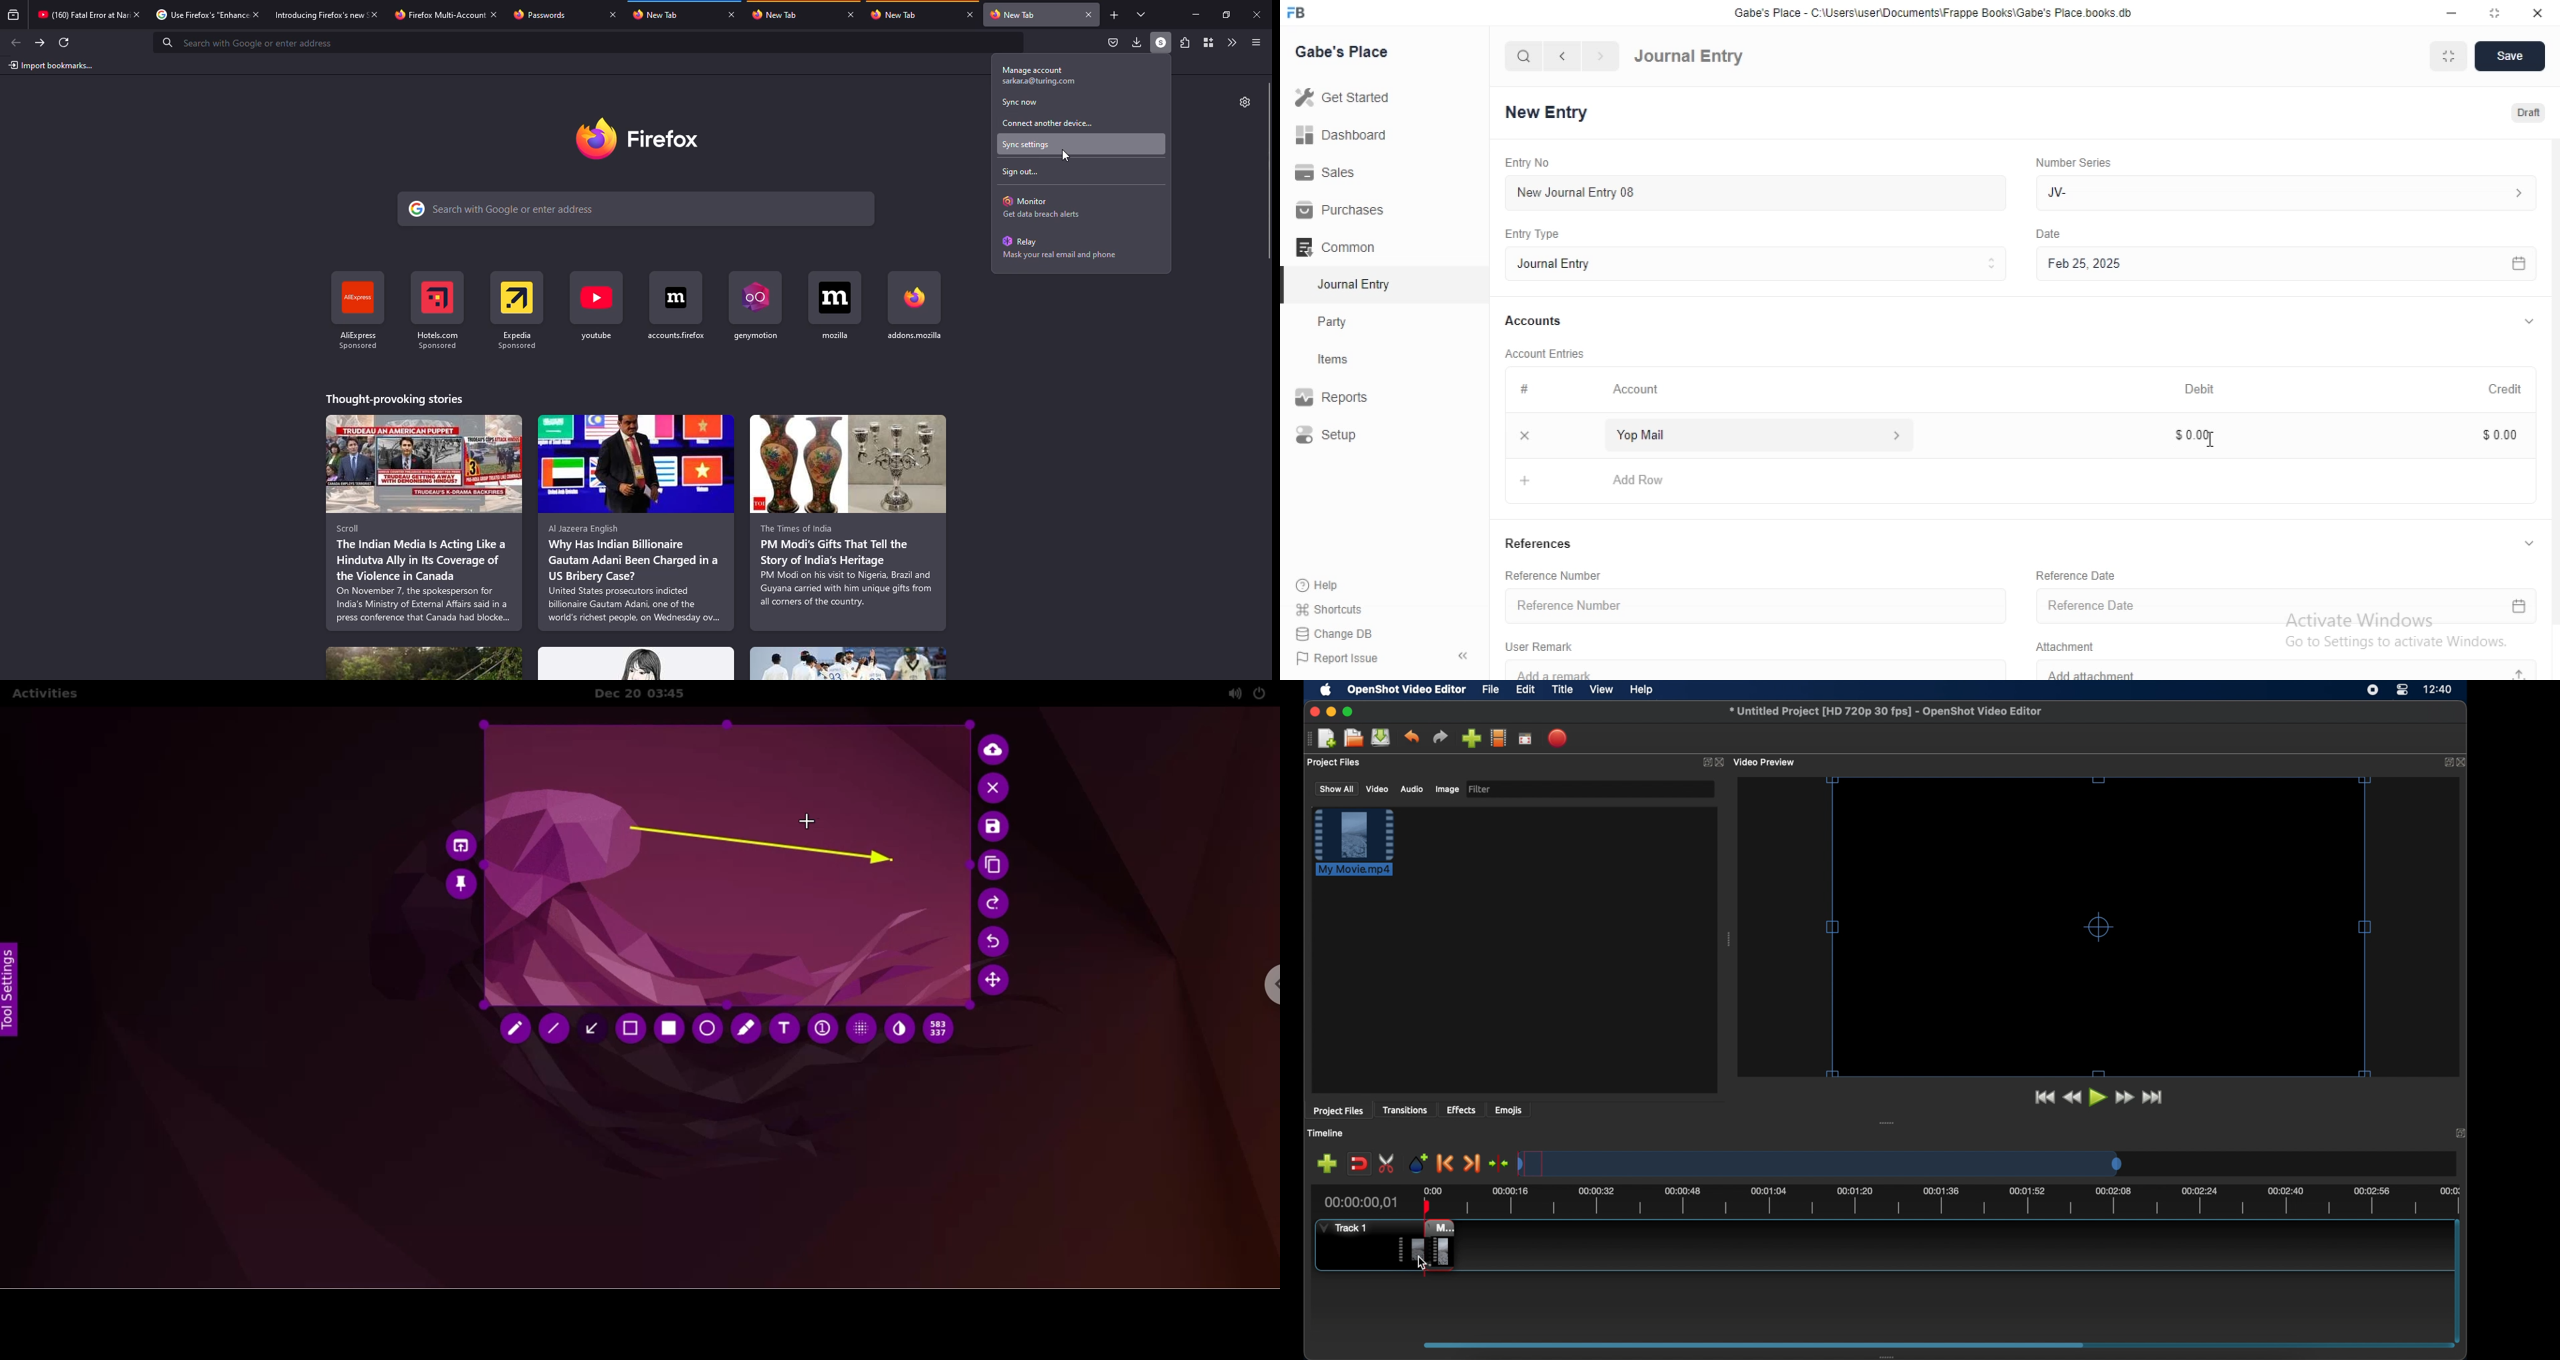 This screenshot has height=1372, width=2576. I want to click on Setup, so click(1348, 436).